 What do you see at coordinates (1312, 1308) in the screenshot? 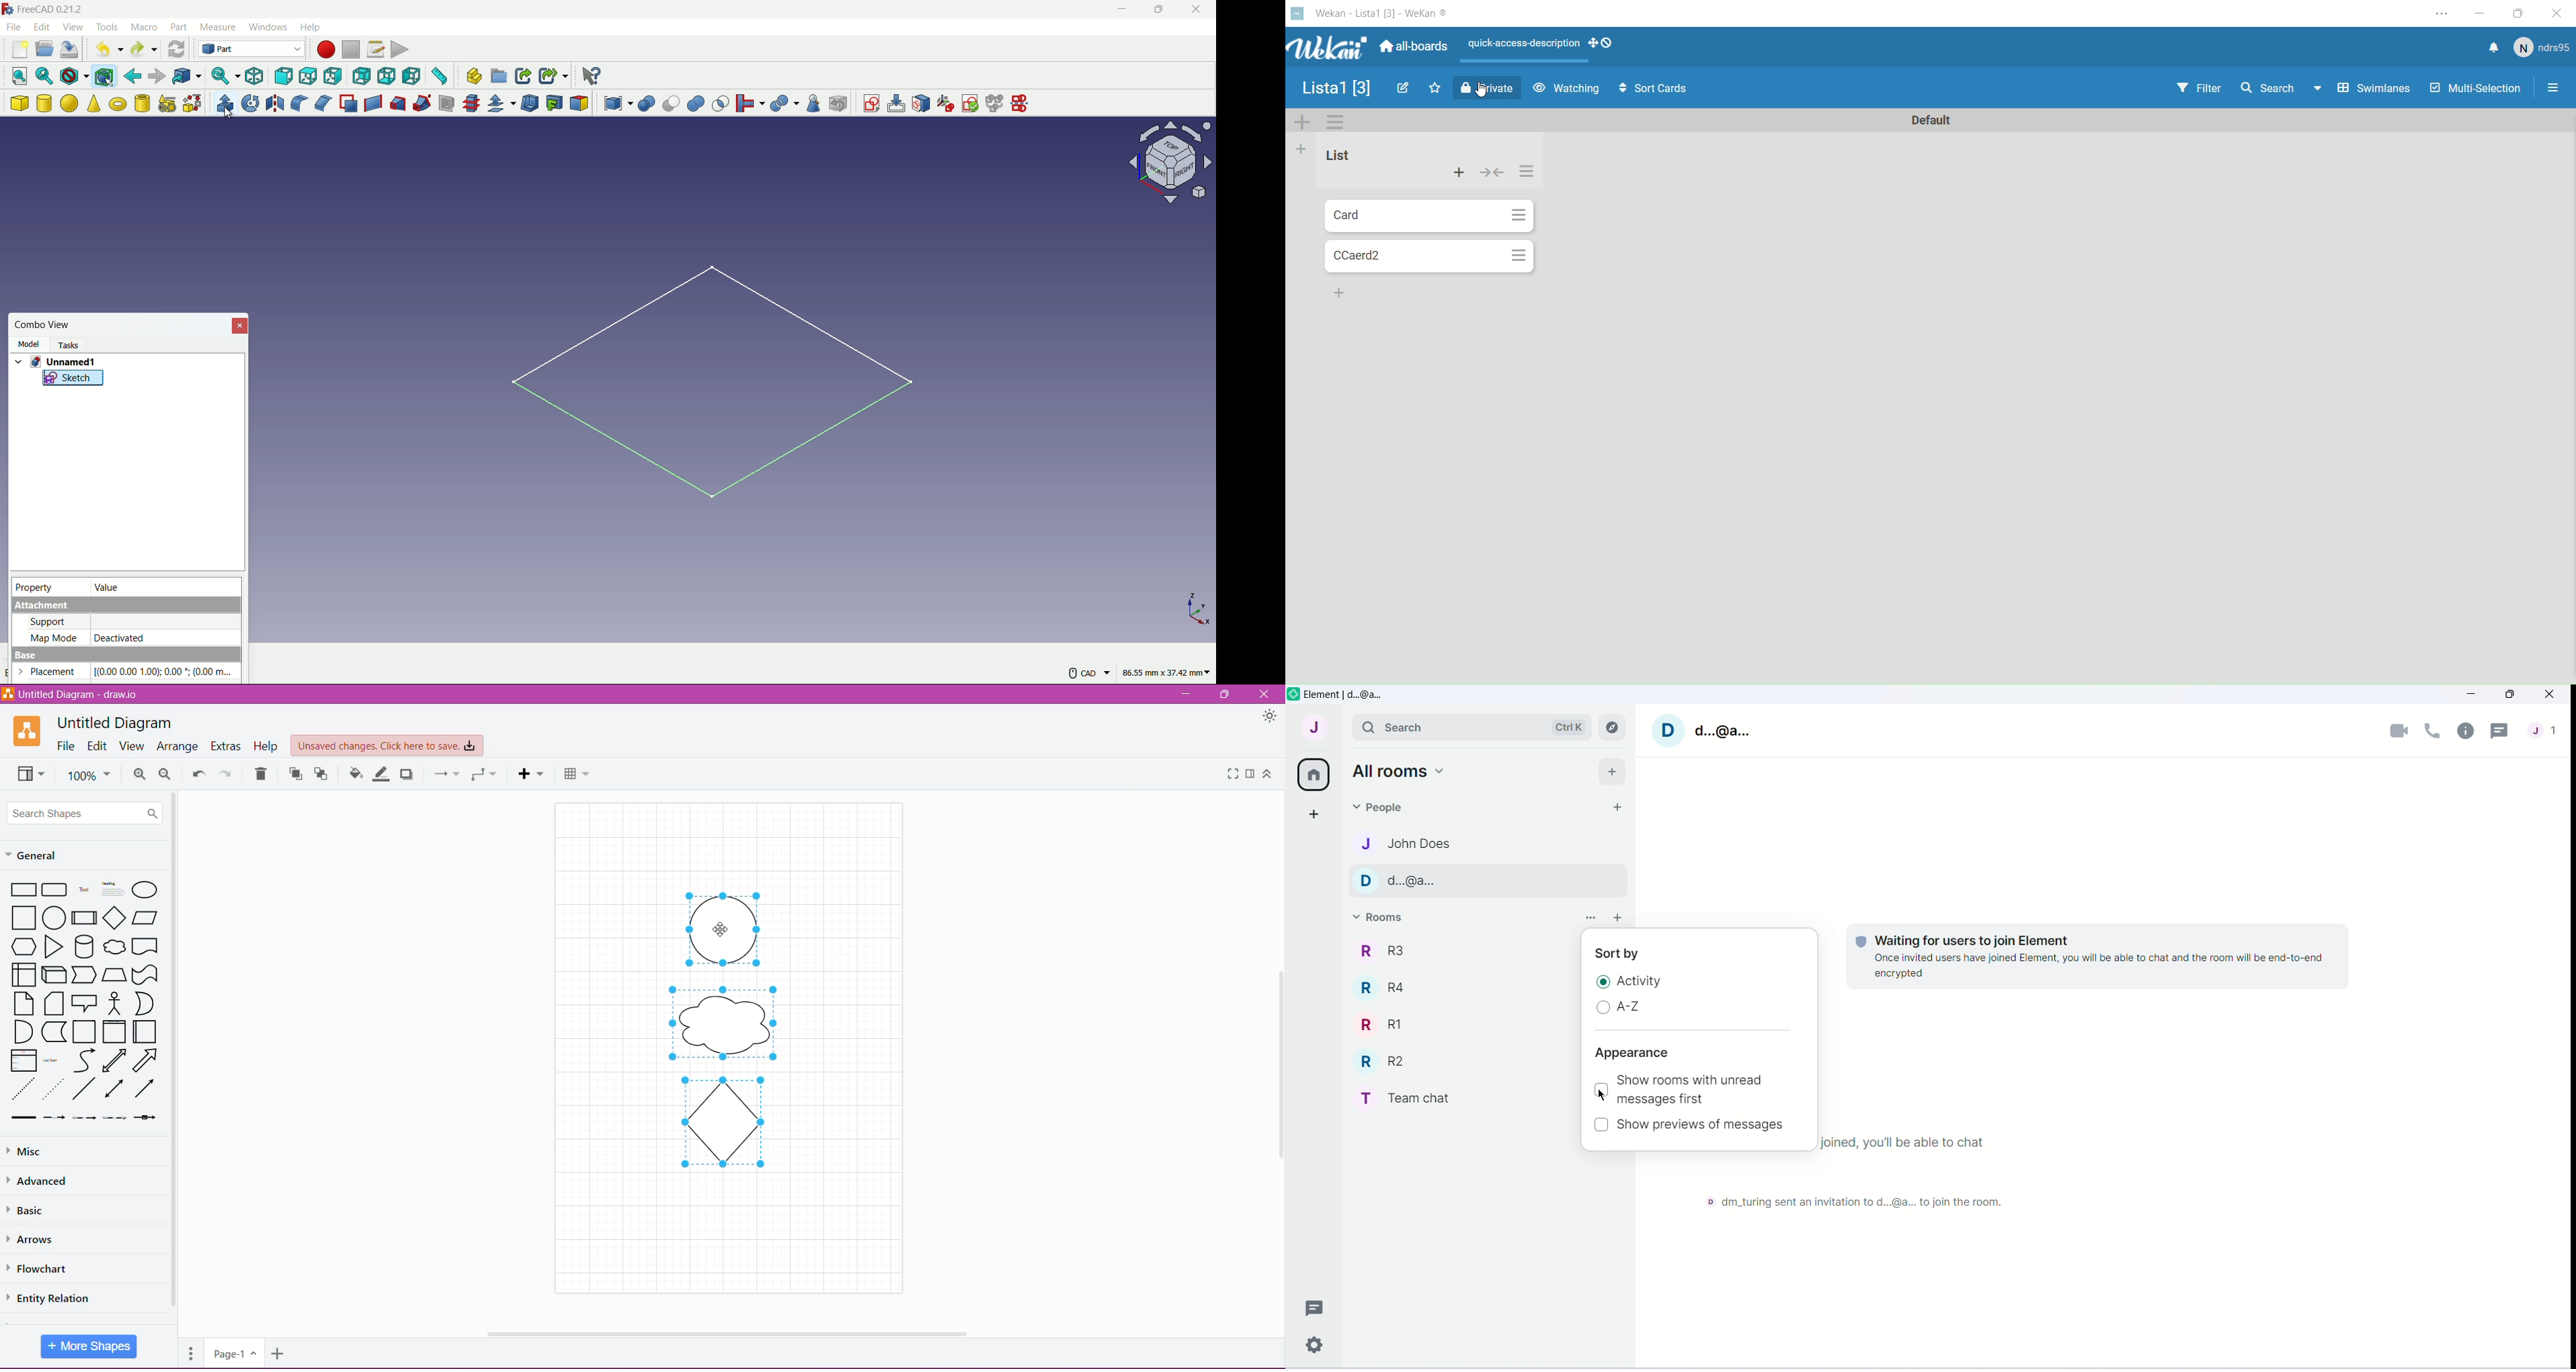
I see `Threads` at bounding box center [1312, 1308].